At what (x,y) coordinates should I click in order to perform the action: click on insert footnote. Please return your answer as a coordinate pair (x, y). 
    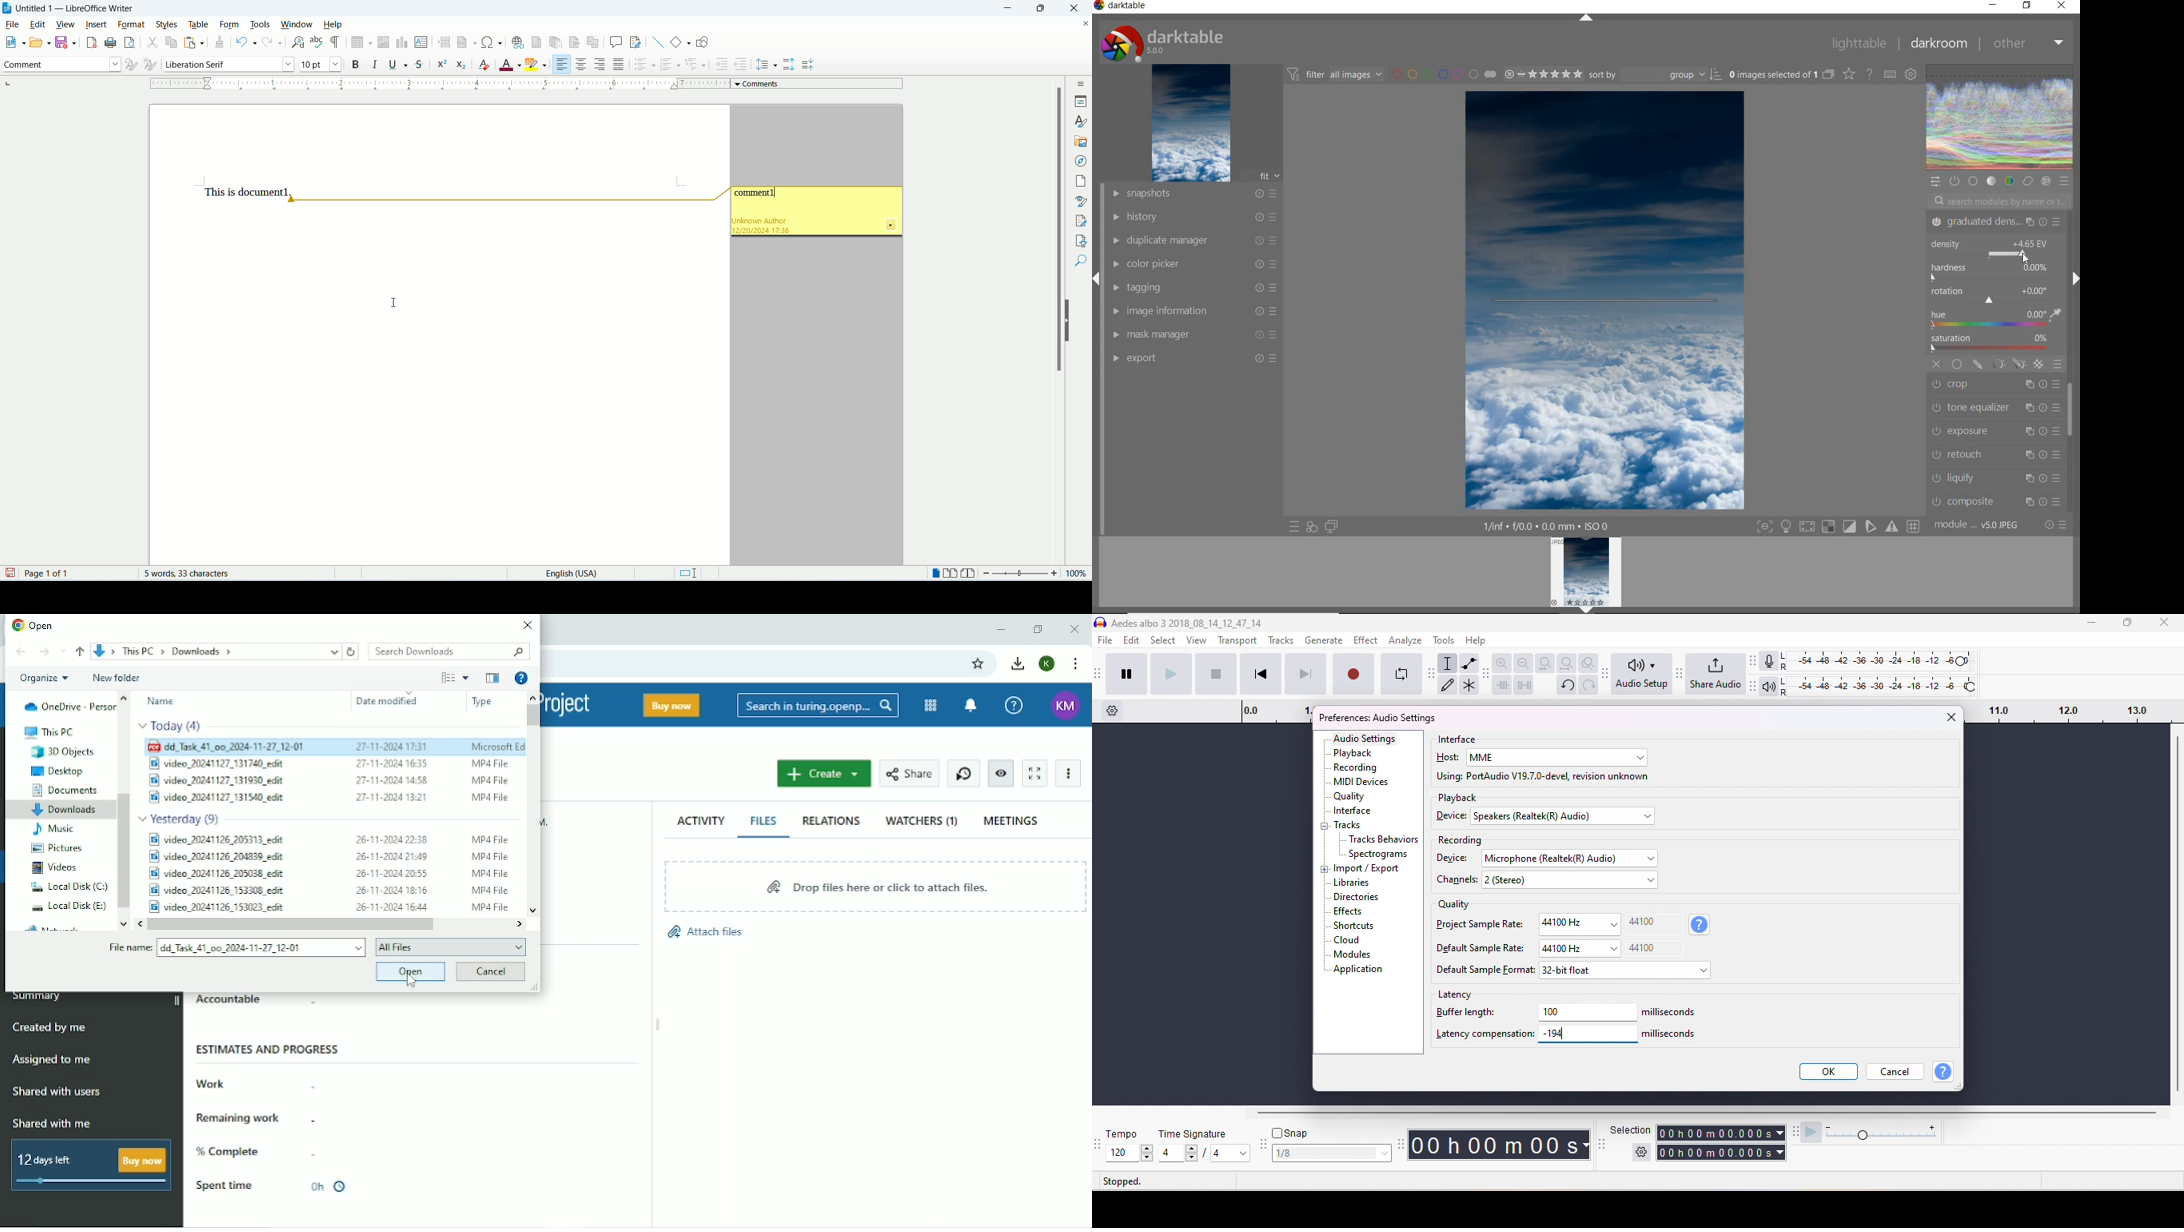
    Looking at the image, I should click on (537, 42).